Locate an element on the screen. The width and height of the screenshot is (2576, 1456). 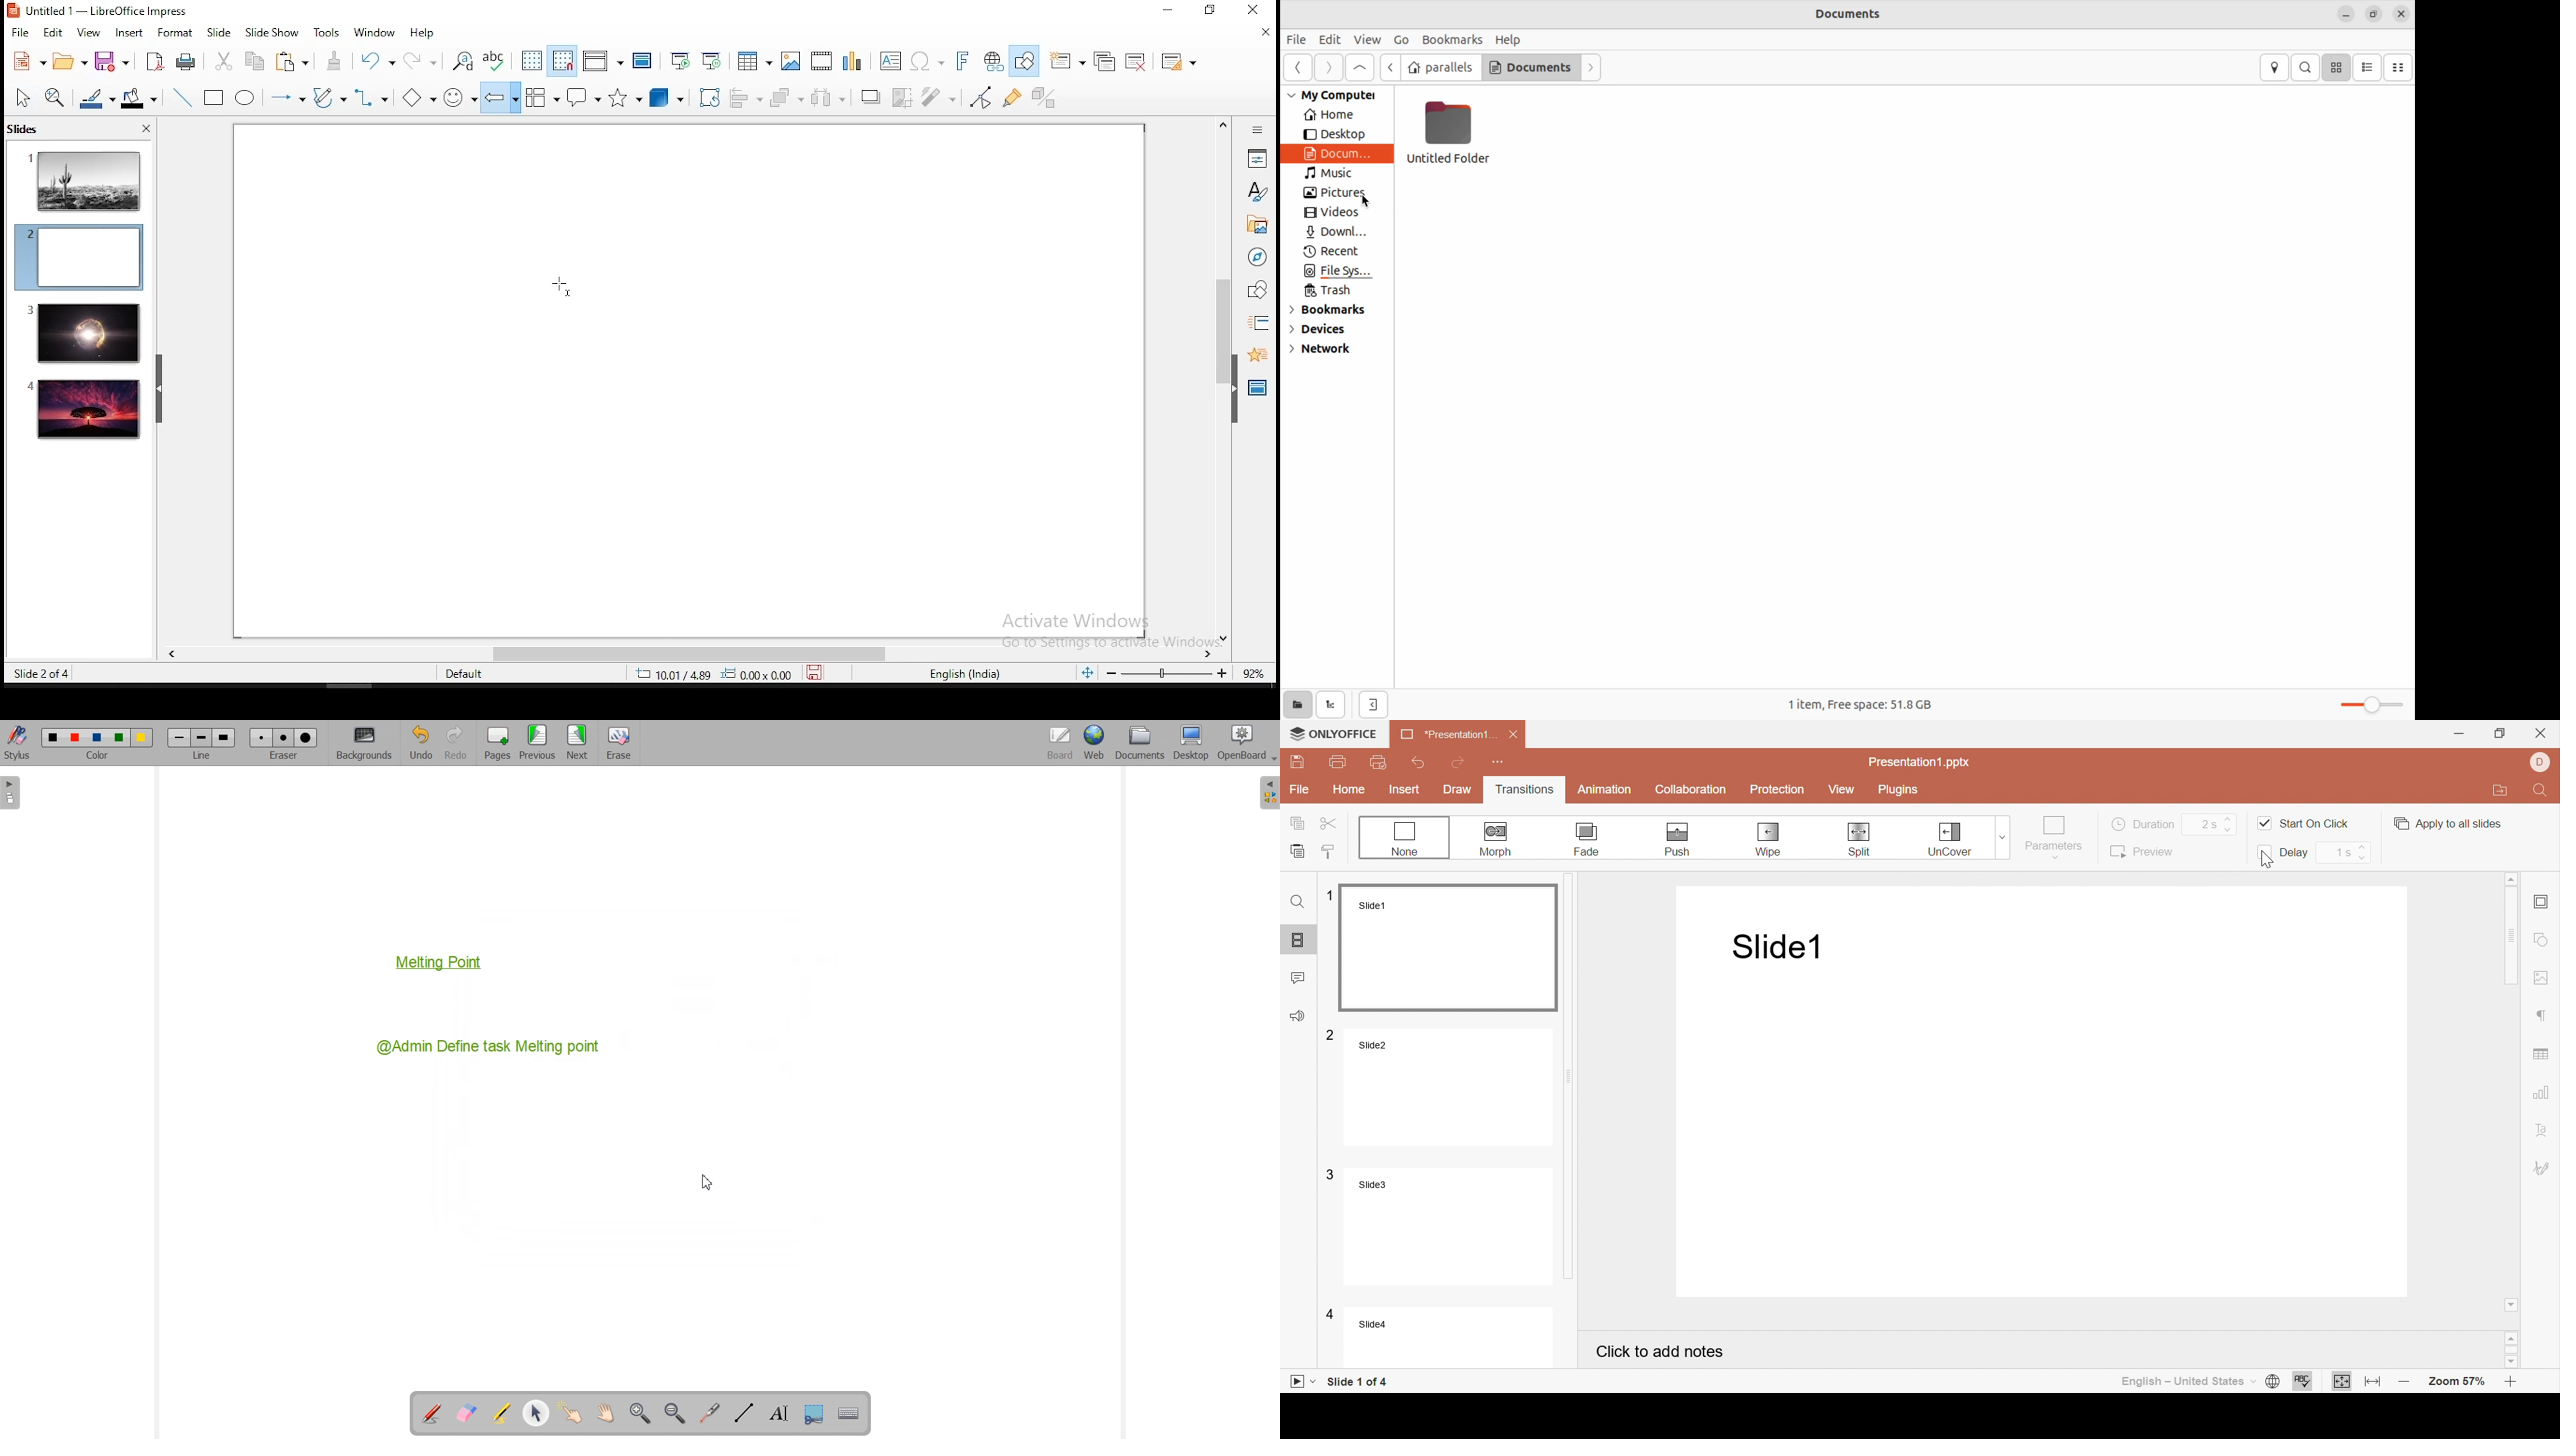
close window is located at coordinates (1257, 11).